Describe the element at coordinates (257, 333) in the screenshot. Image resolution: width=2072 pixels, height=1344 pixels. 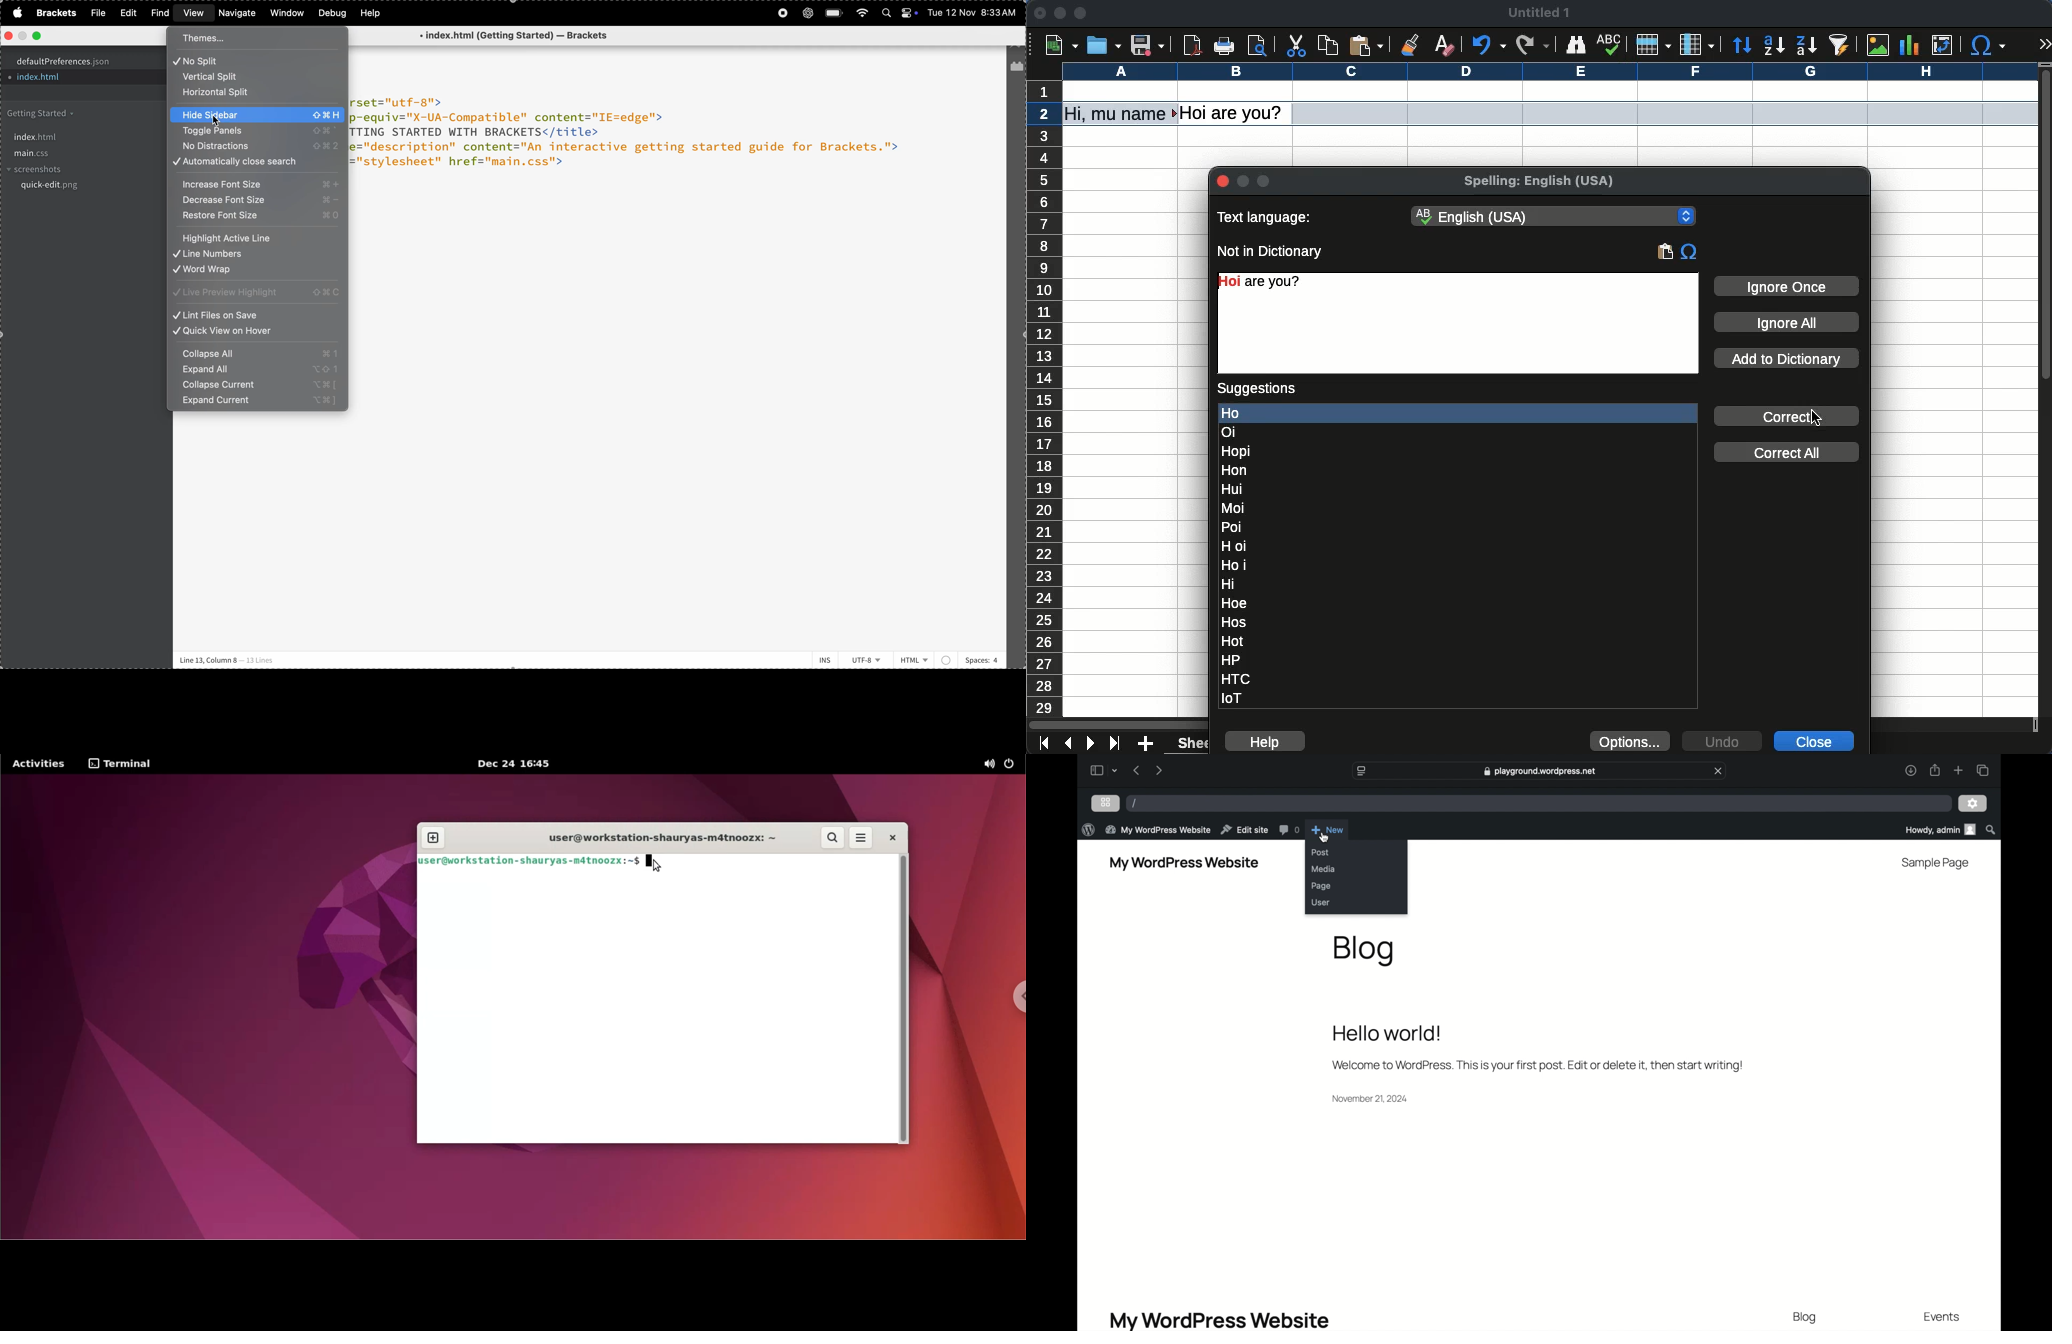
I see `quick view on hover` at that location.